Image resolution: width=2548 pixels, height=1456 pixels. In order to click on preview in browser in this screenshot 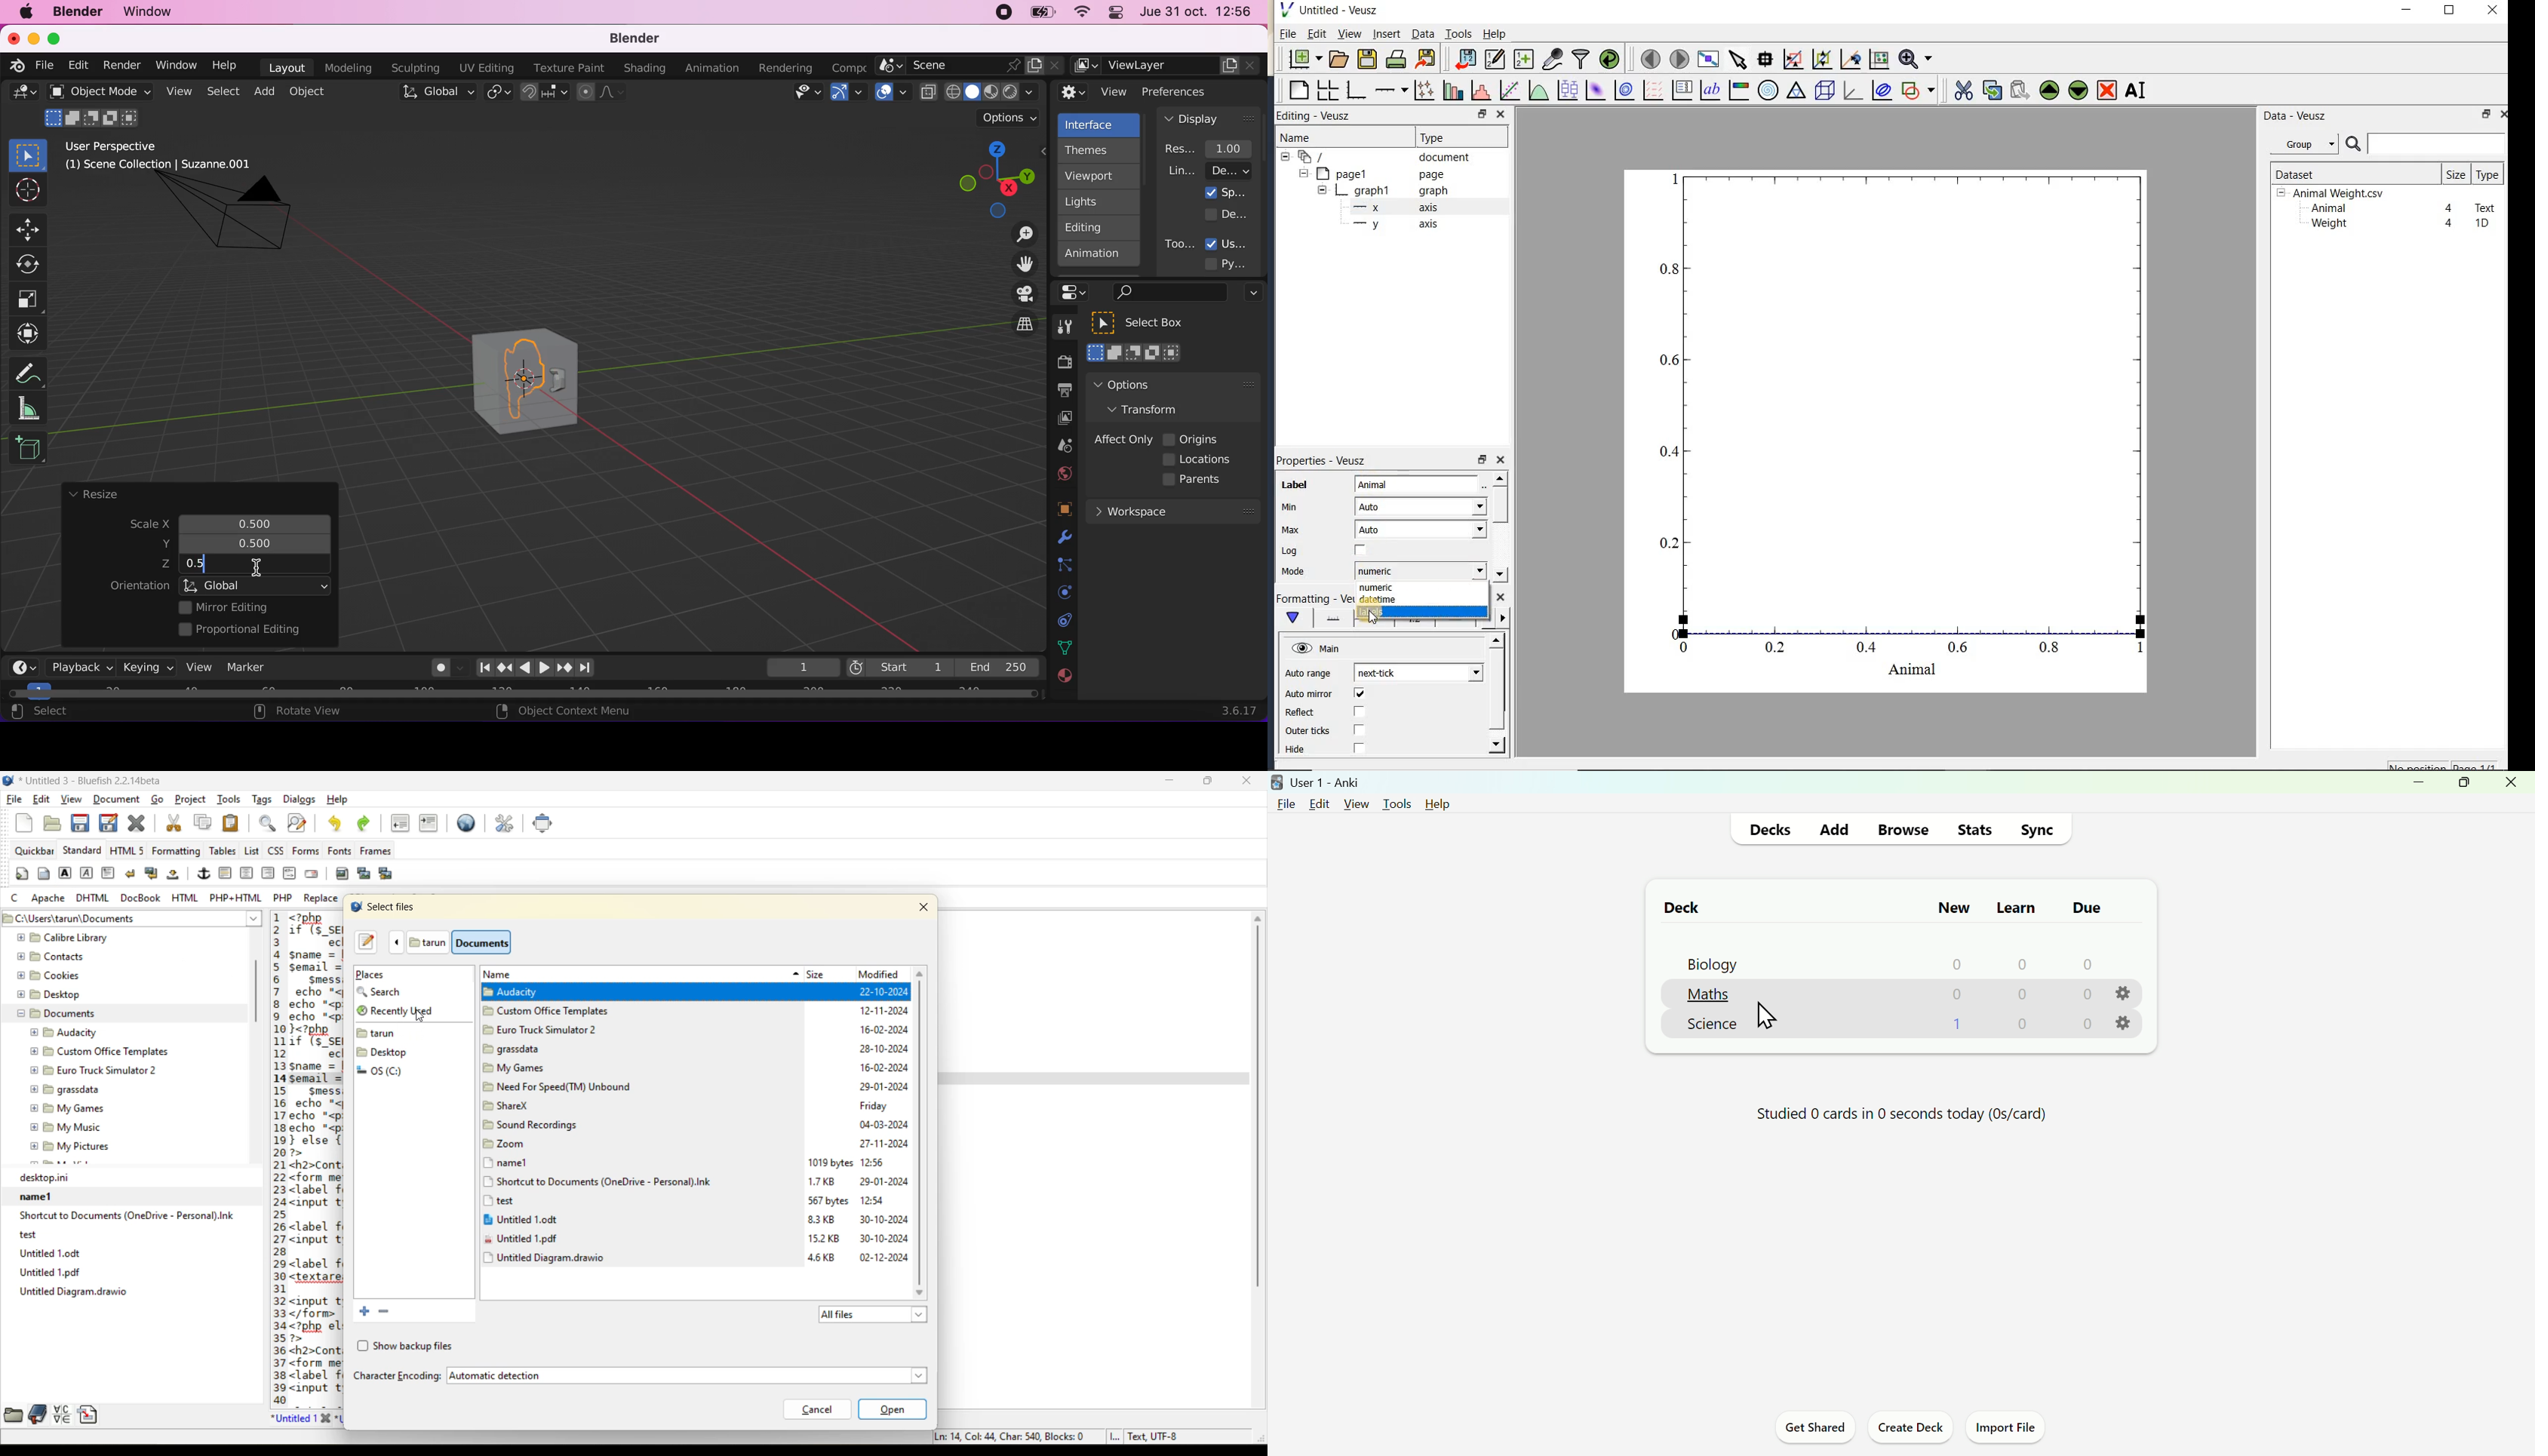, I will do `click(469, 822)`.